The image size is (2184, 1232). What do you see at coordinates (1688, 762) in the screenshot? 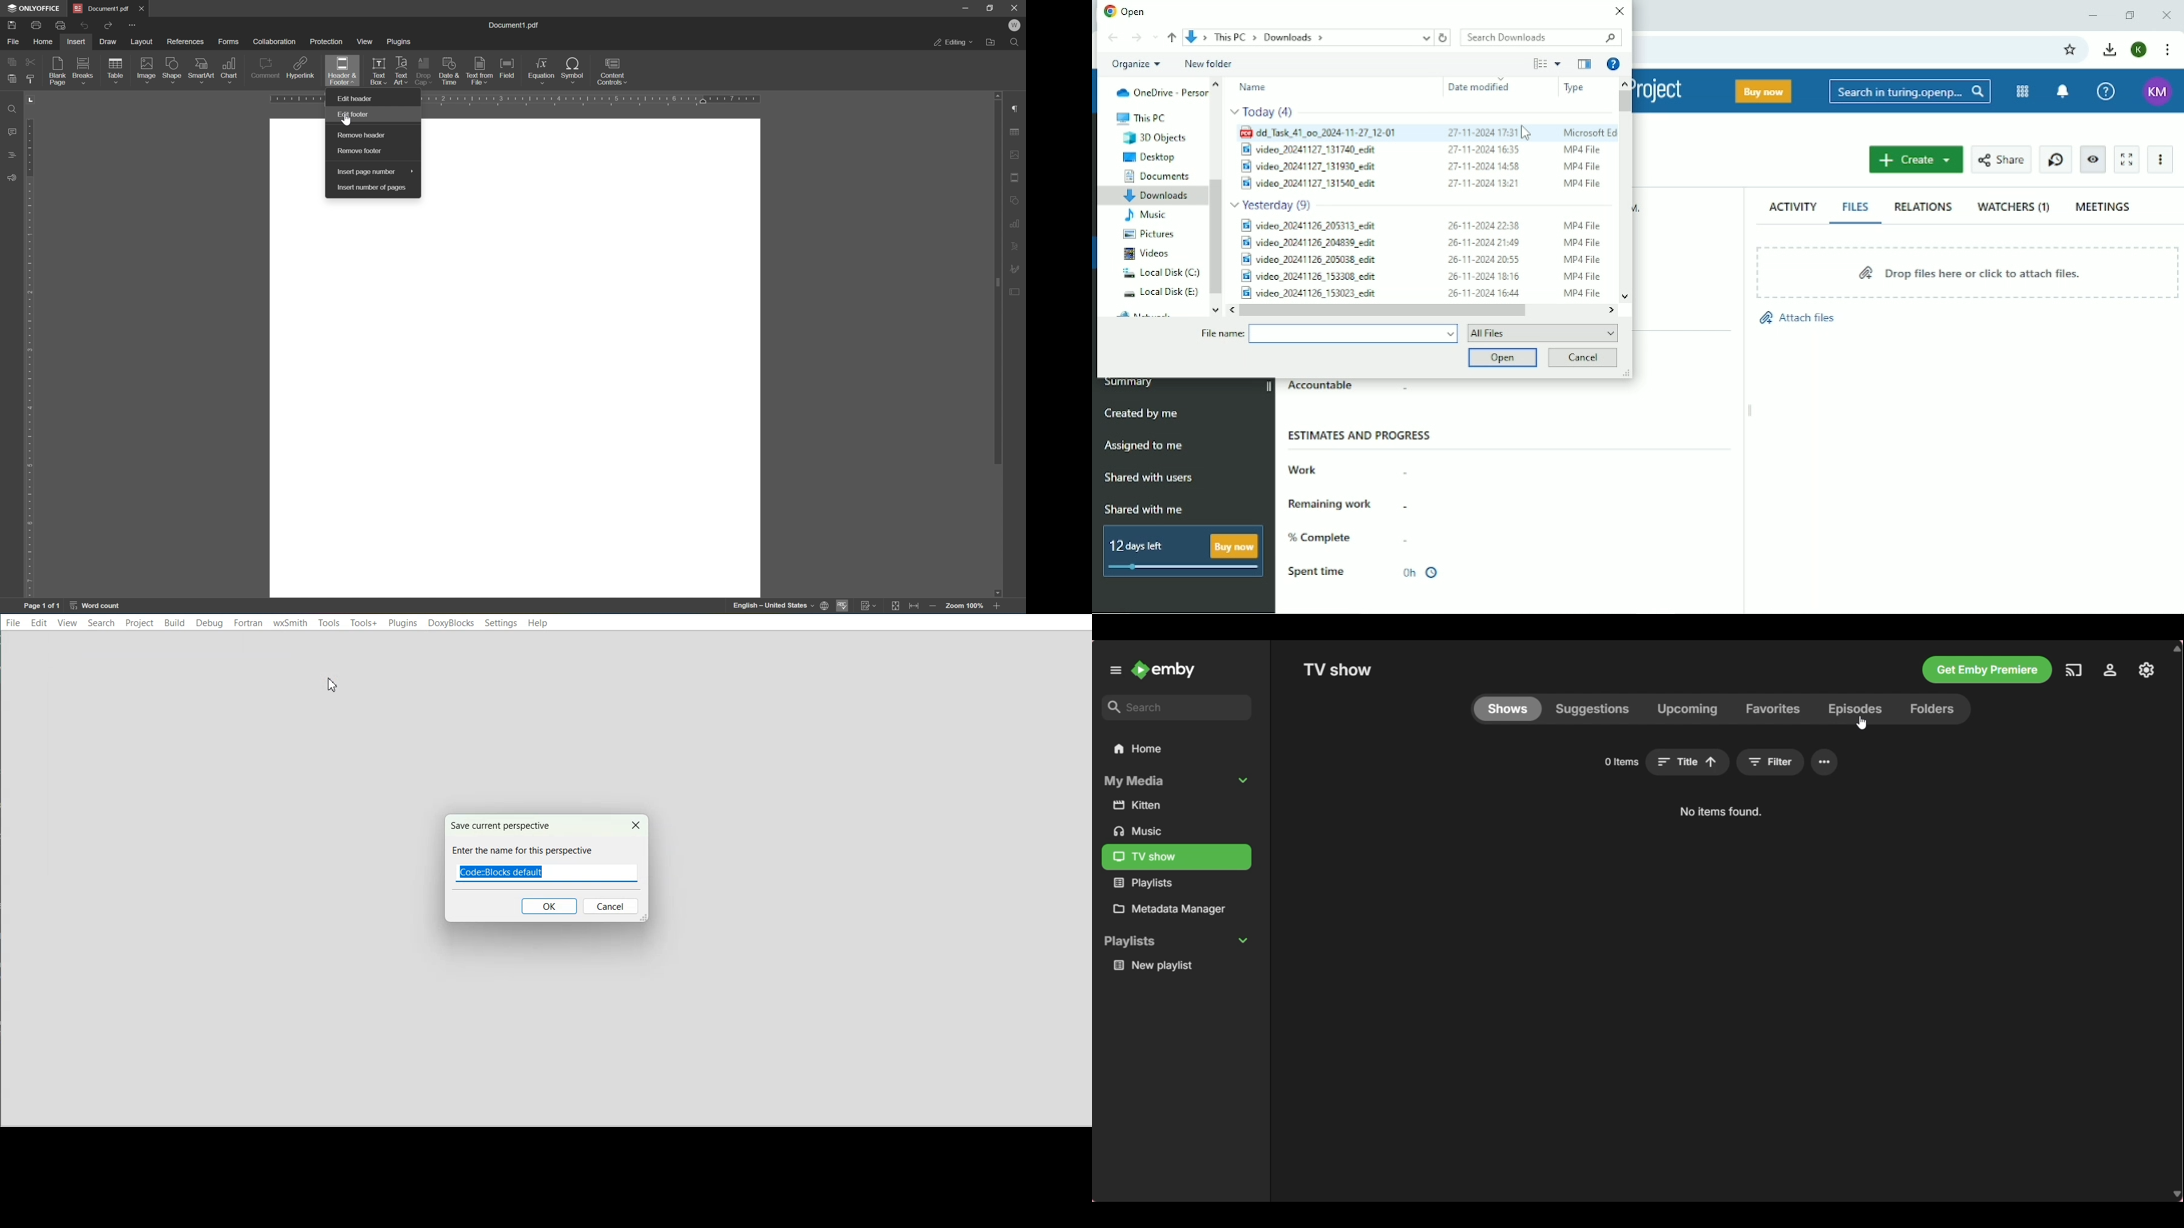
I see `Sort title` at bounding box center [1688, 762].